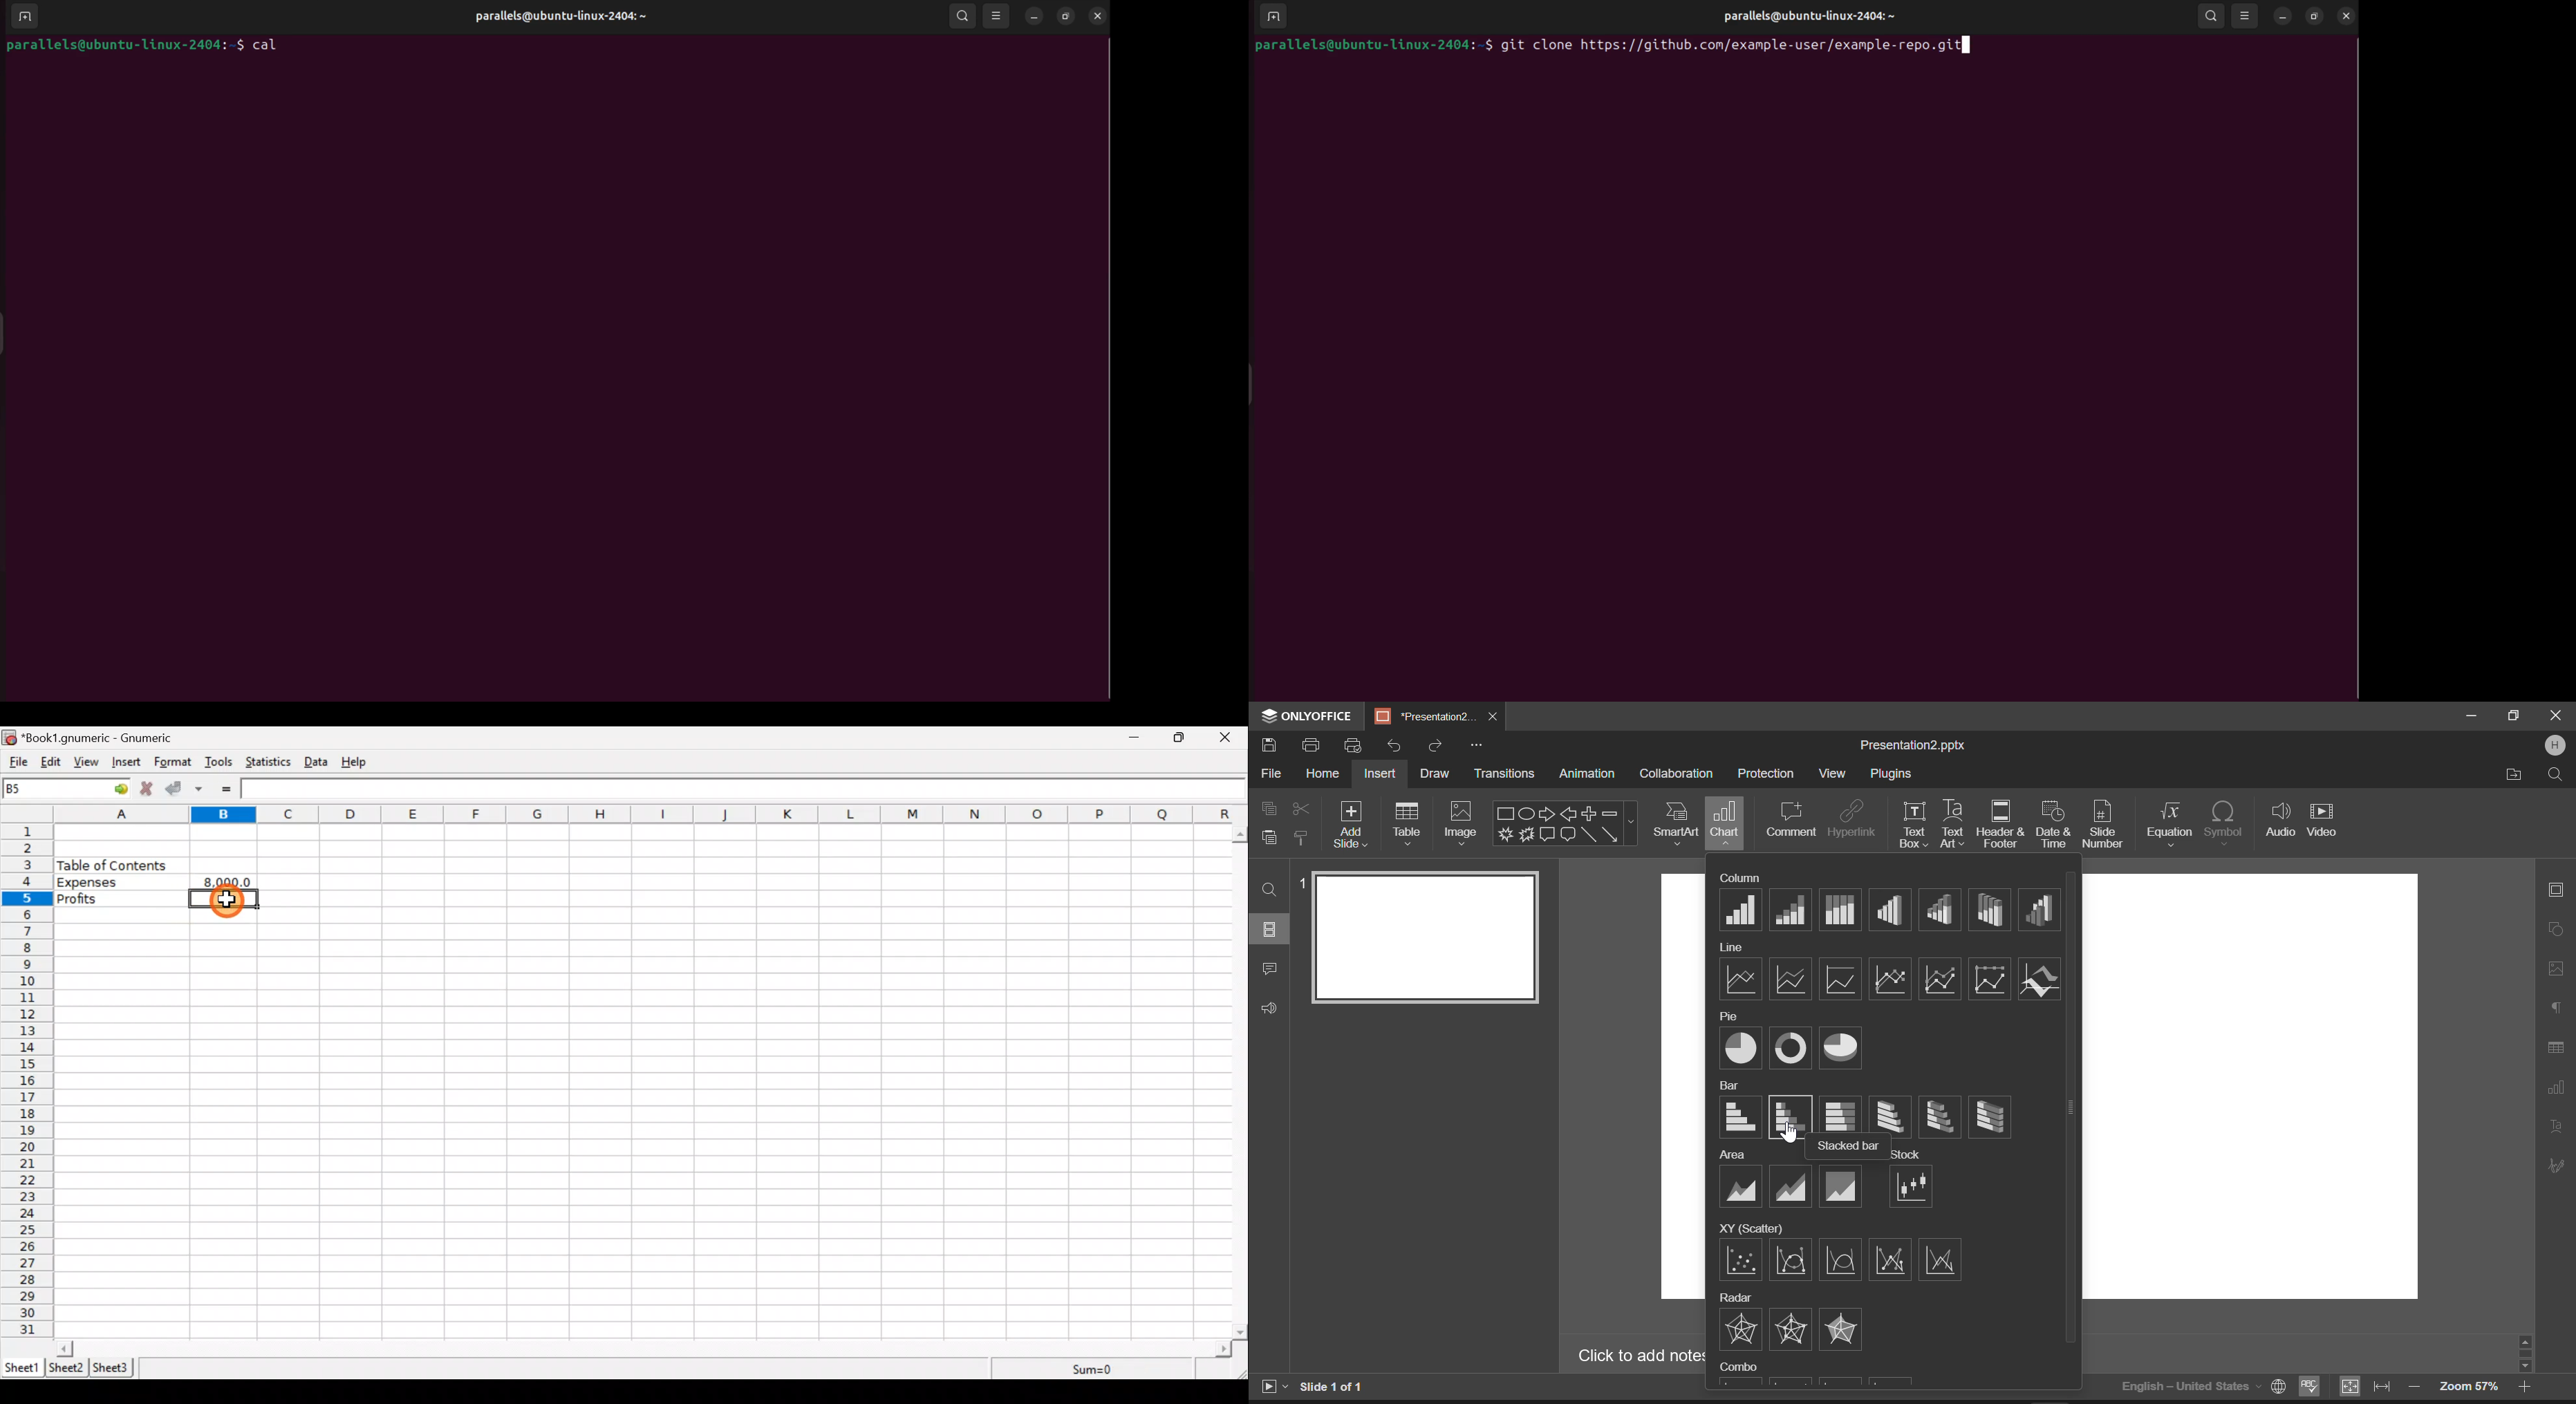  Describe the element at coordinates (997, 17) in the screenshot. I see `view option` at that location.